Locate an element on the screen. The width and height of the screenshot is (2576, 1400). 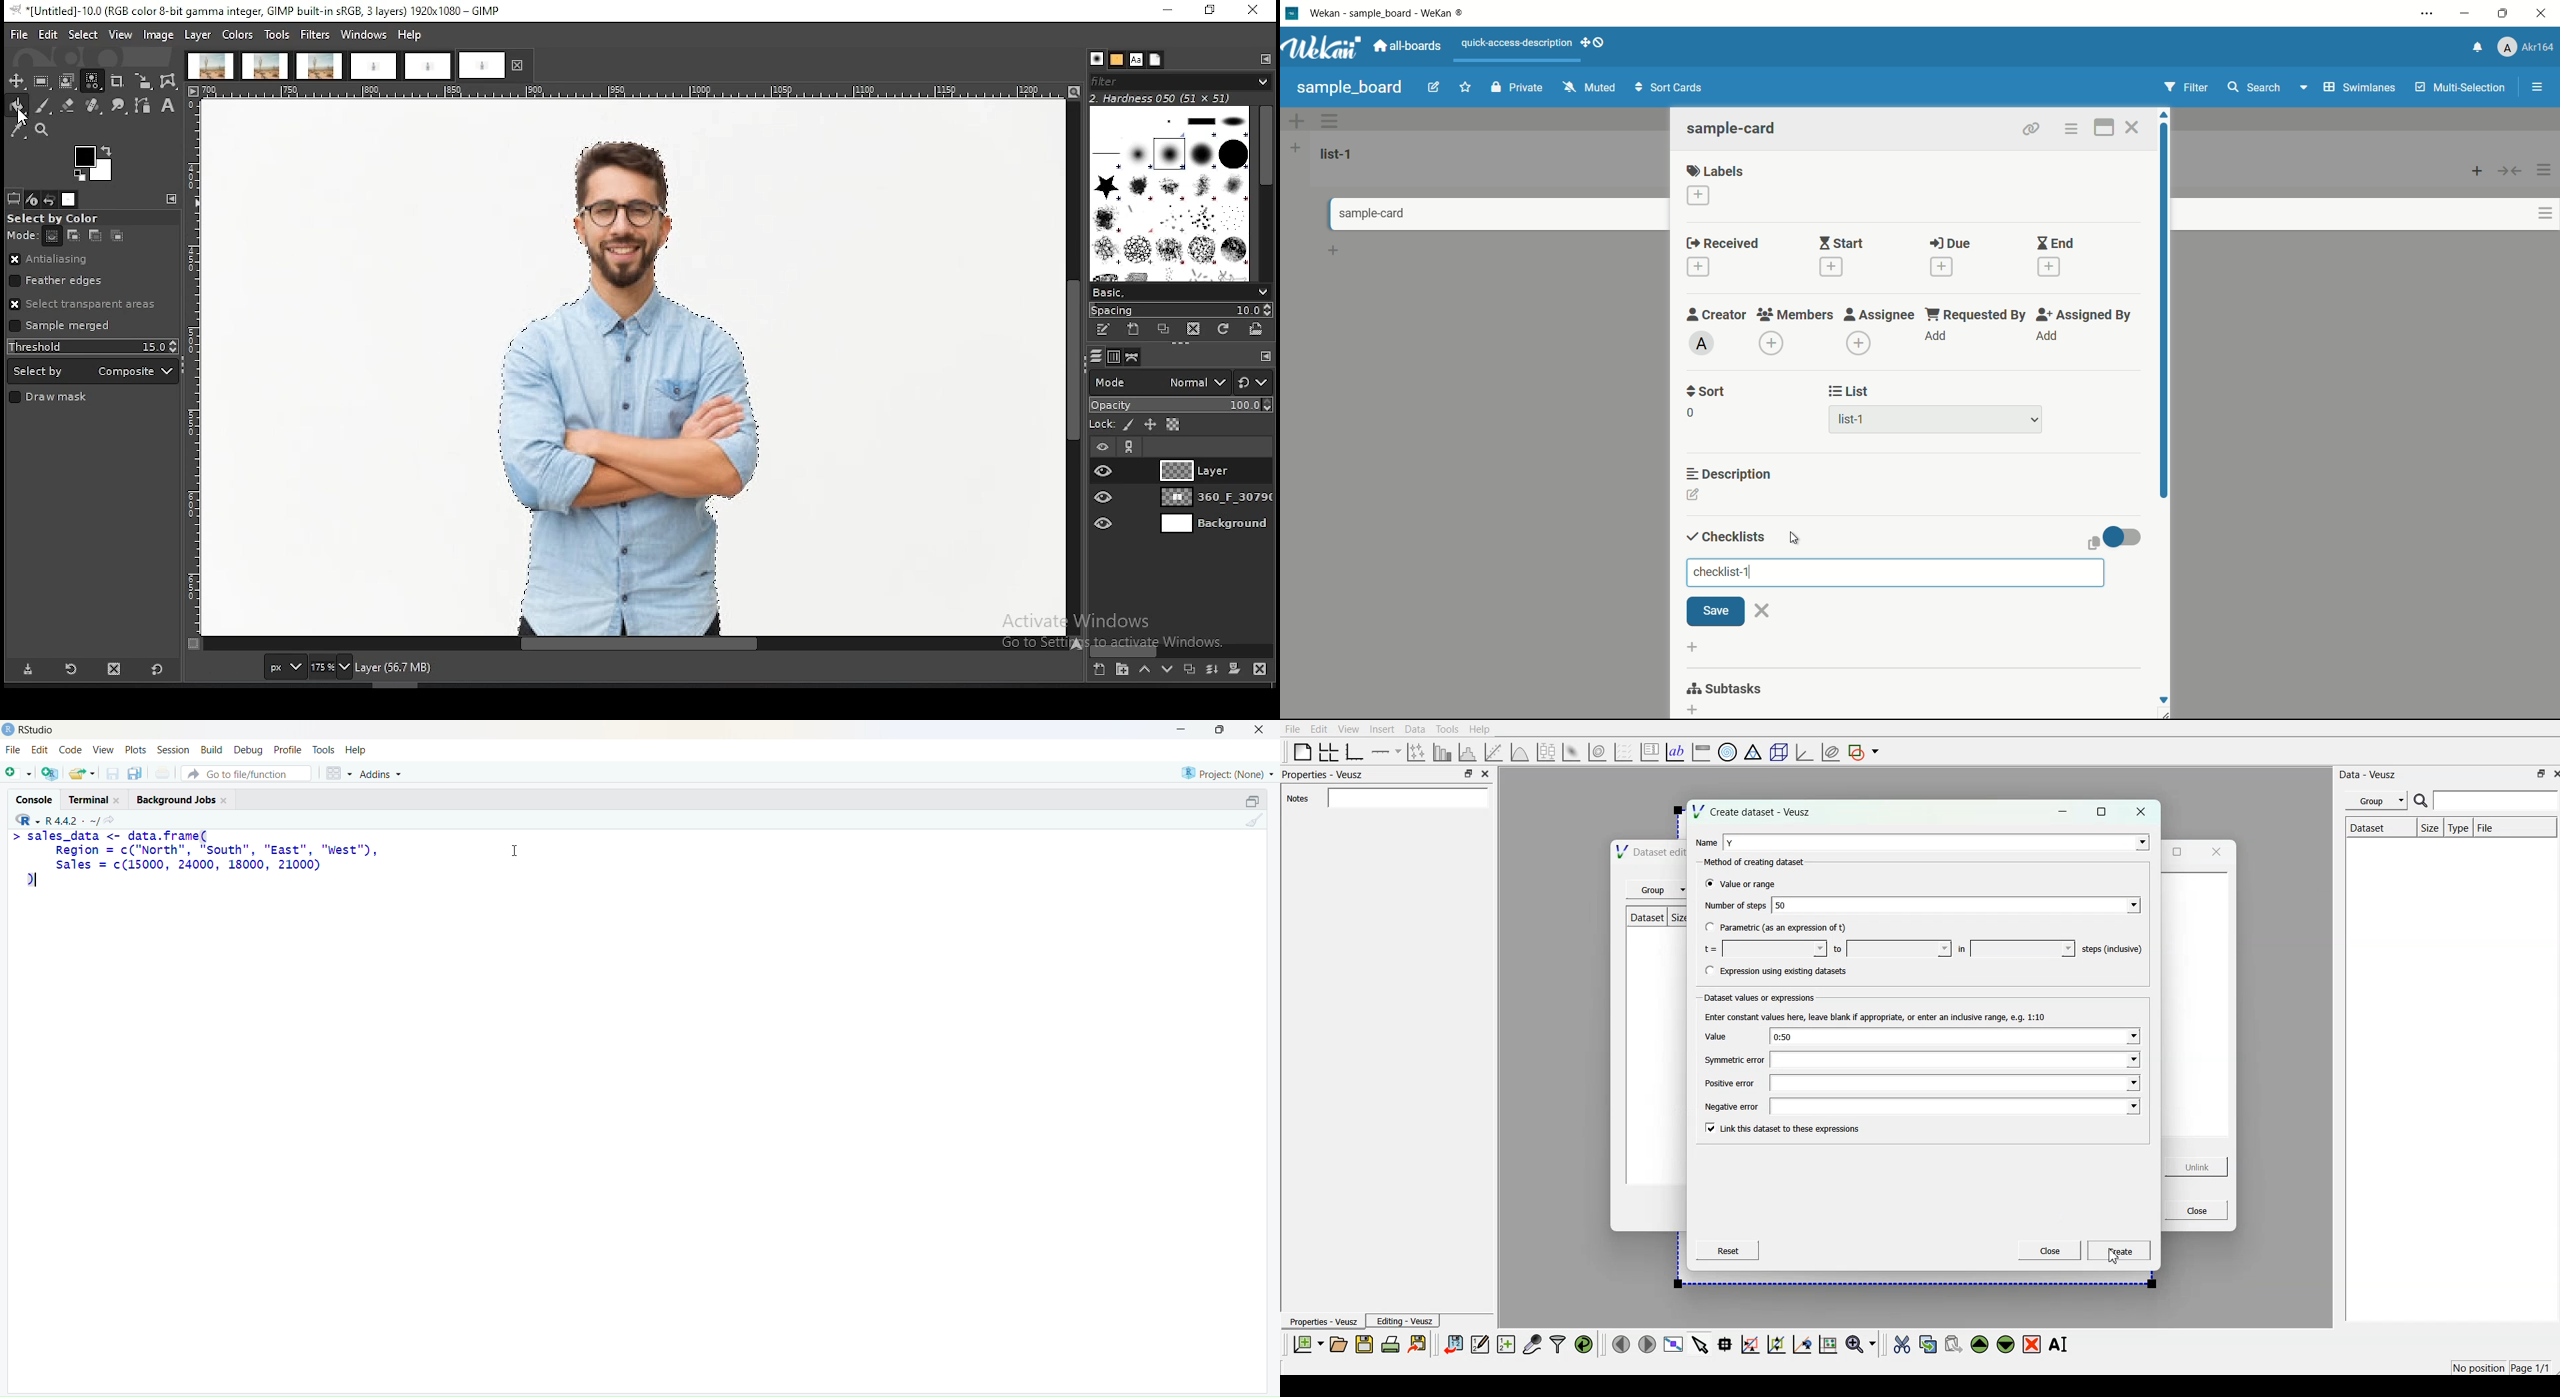
zoom status is located at coordinates (332, 668).